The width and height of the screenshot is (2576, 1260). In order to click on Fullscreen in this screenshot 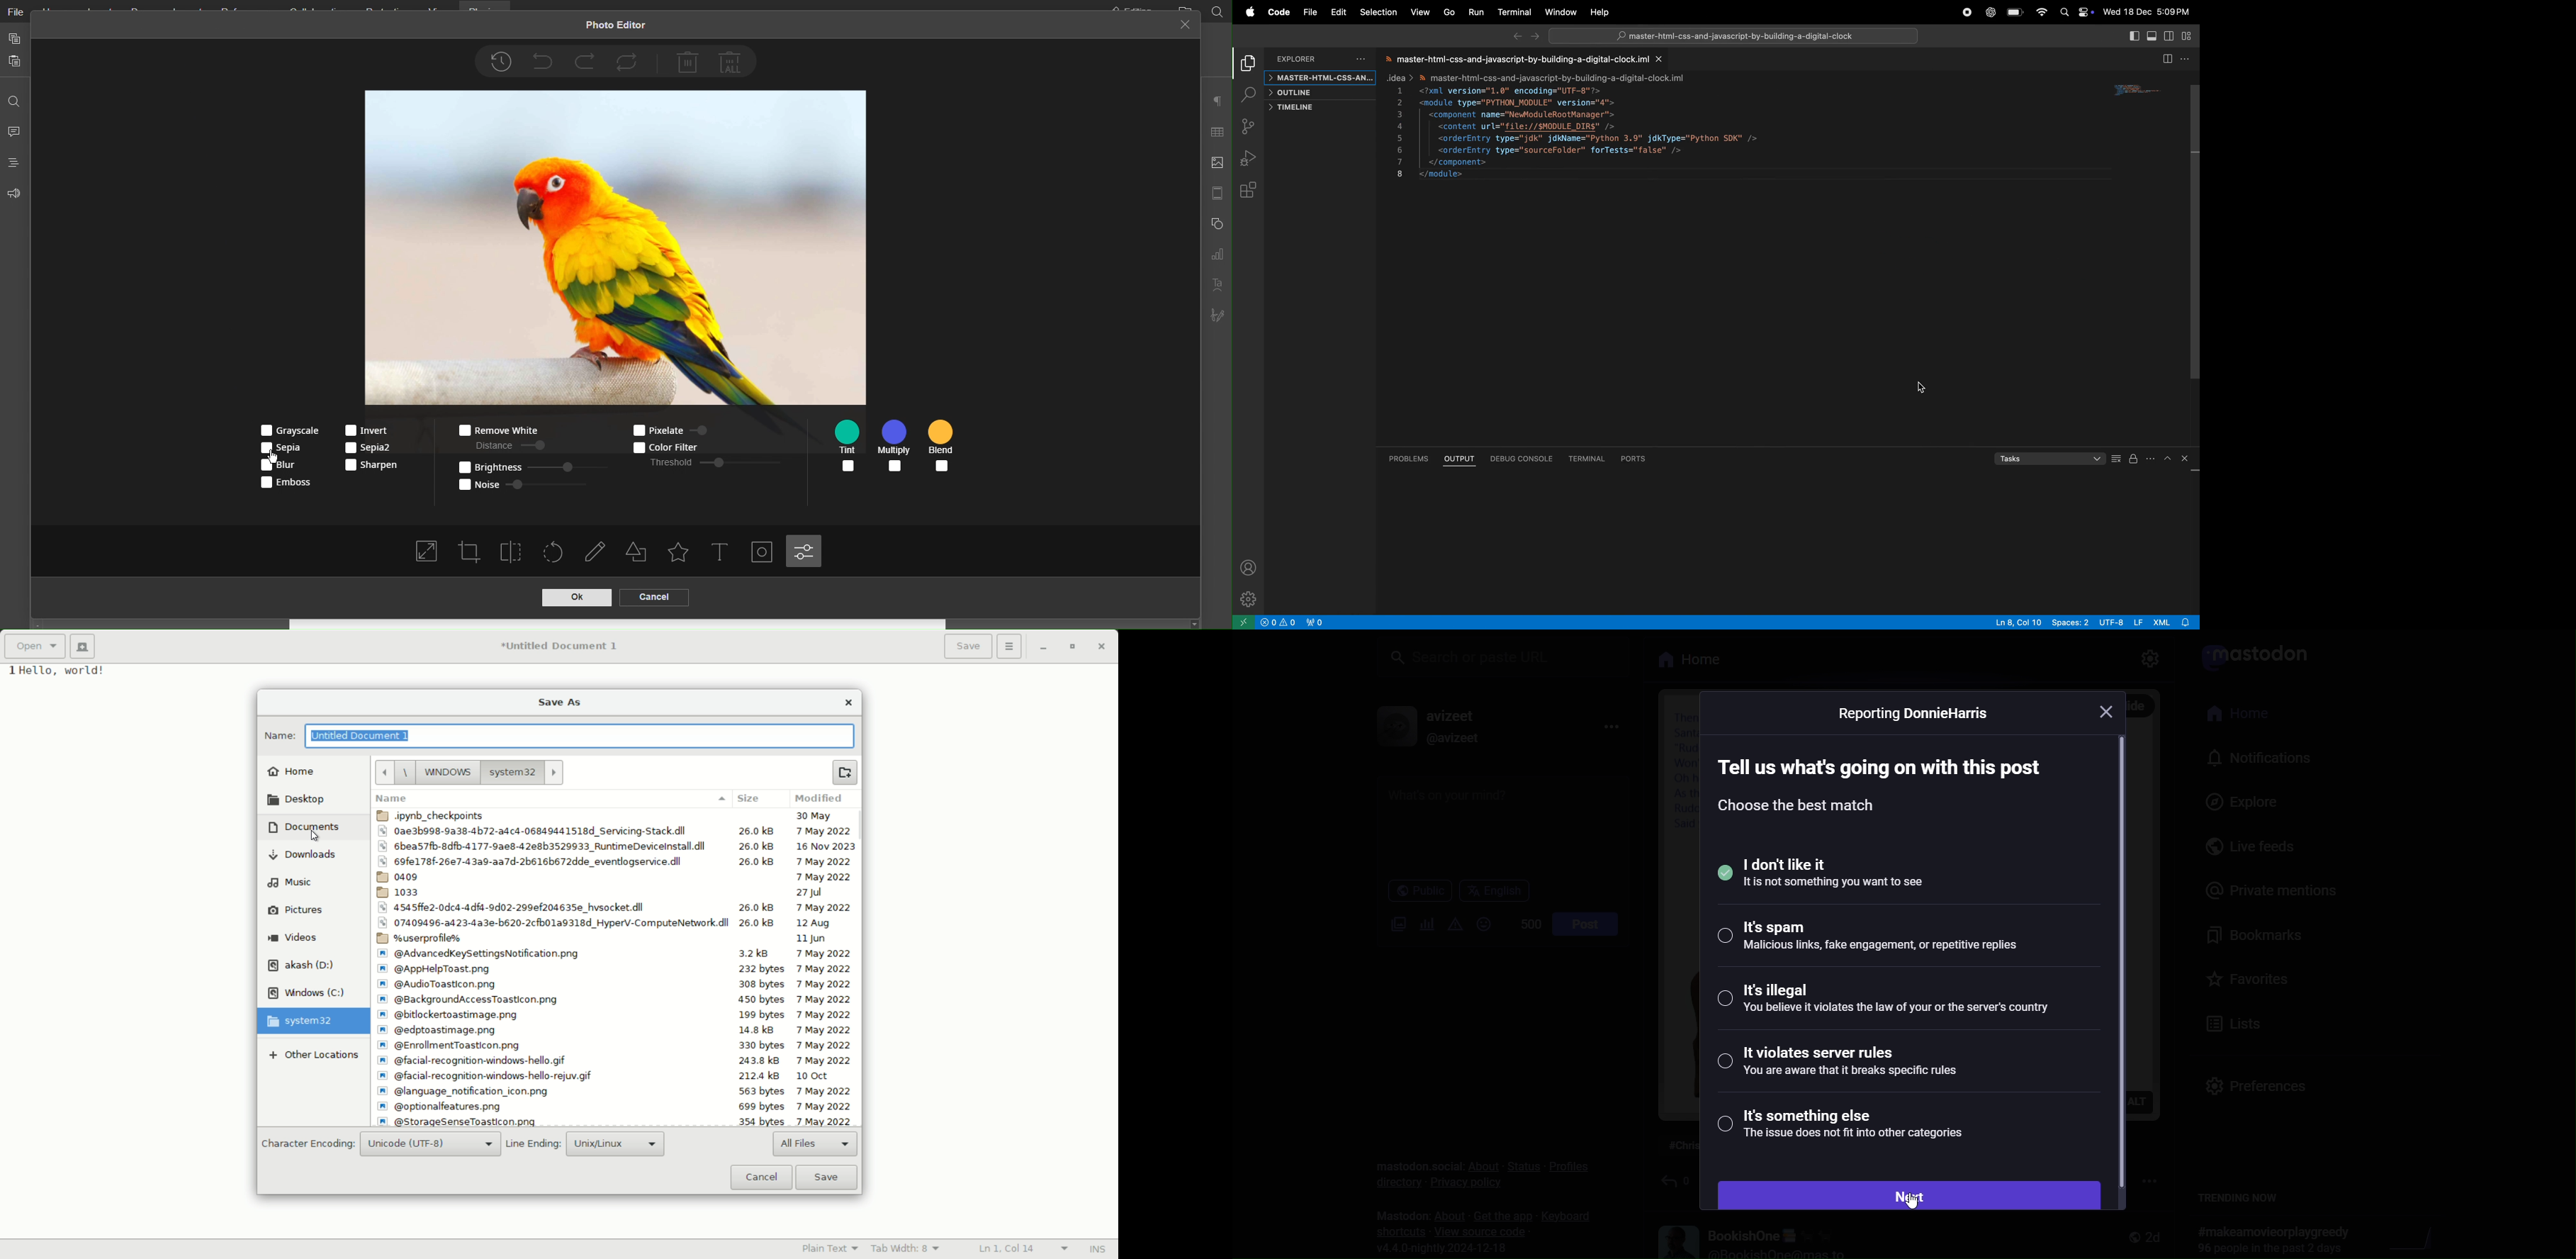, I will do `click(426, 553)`.